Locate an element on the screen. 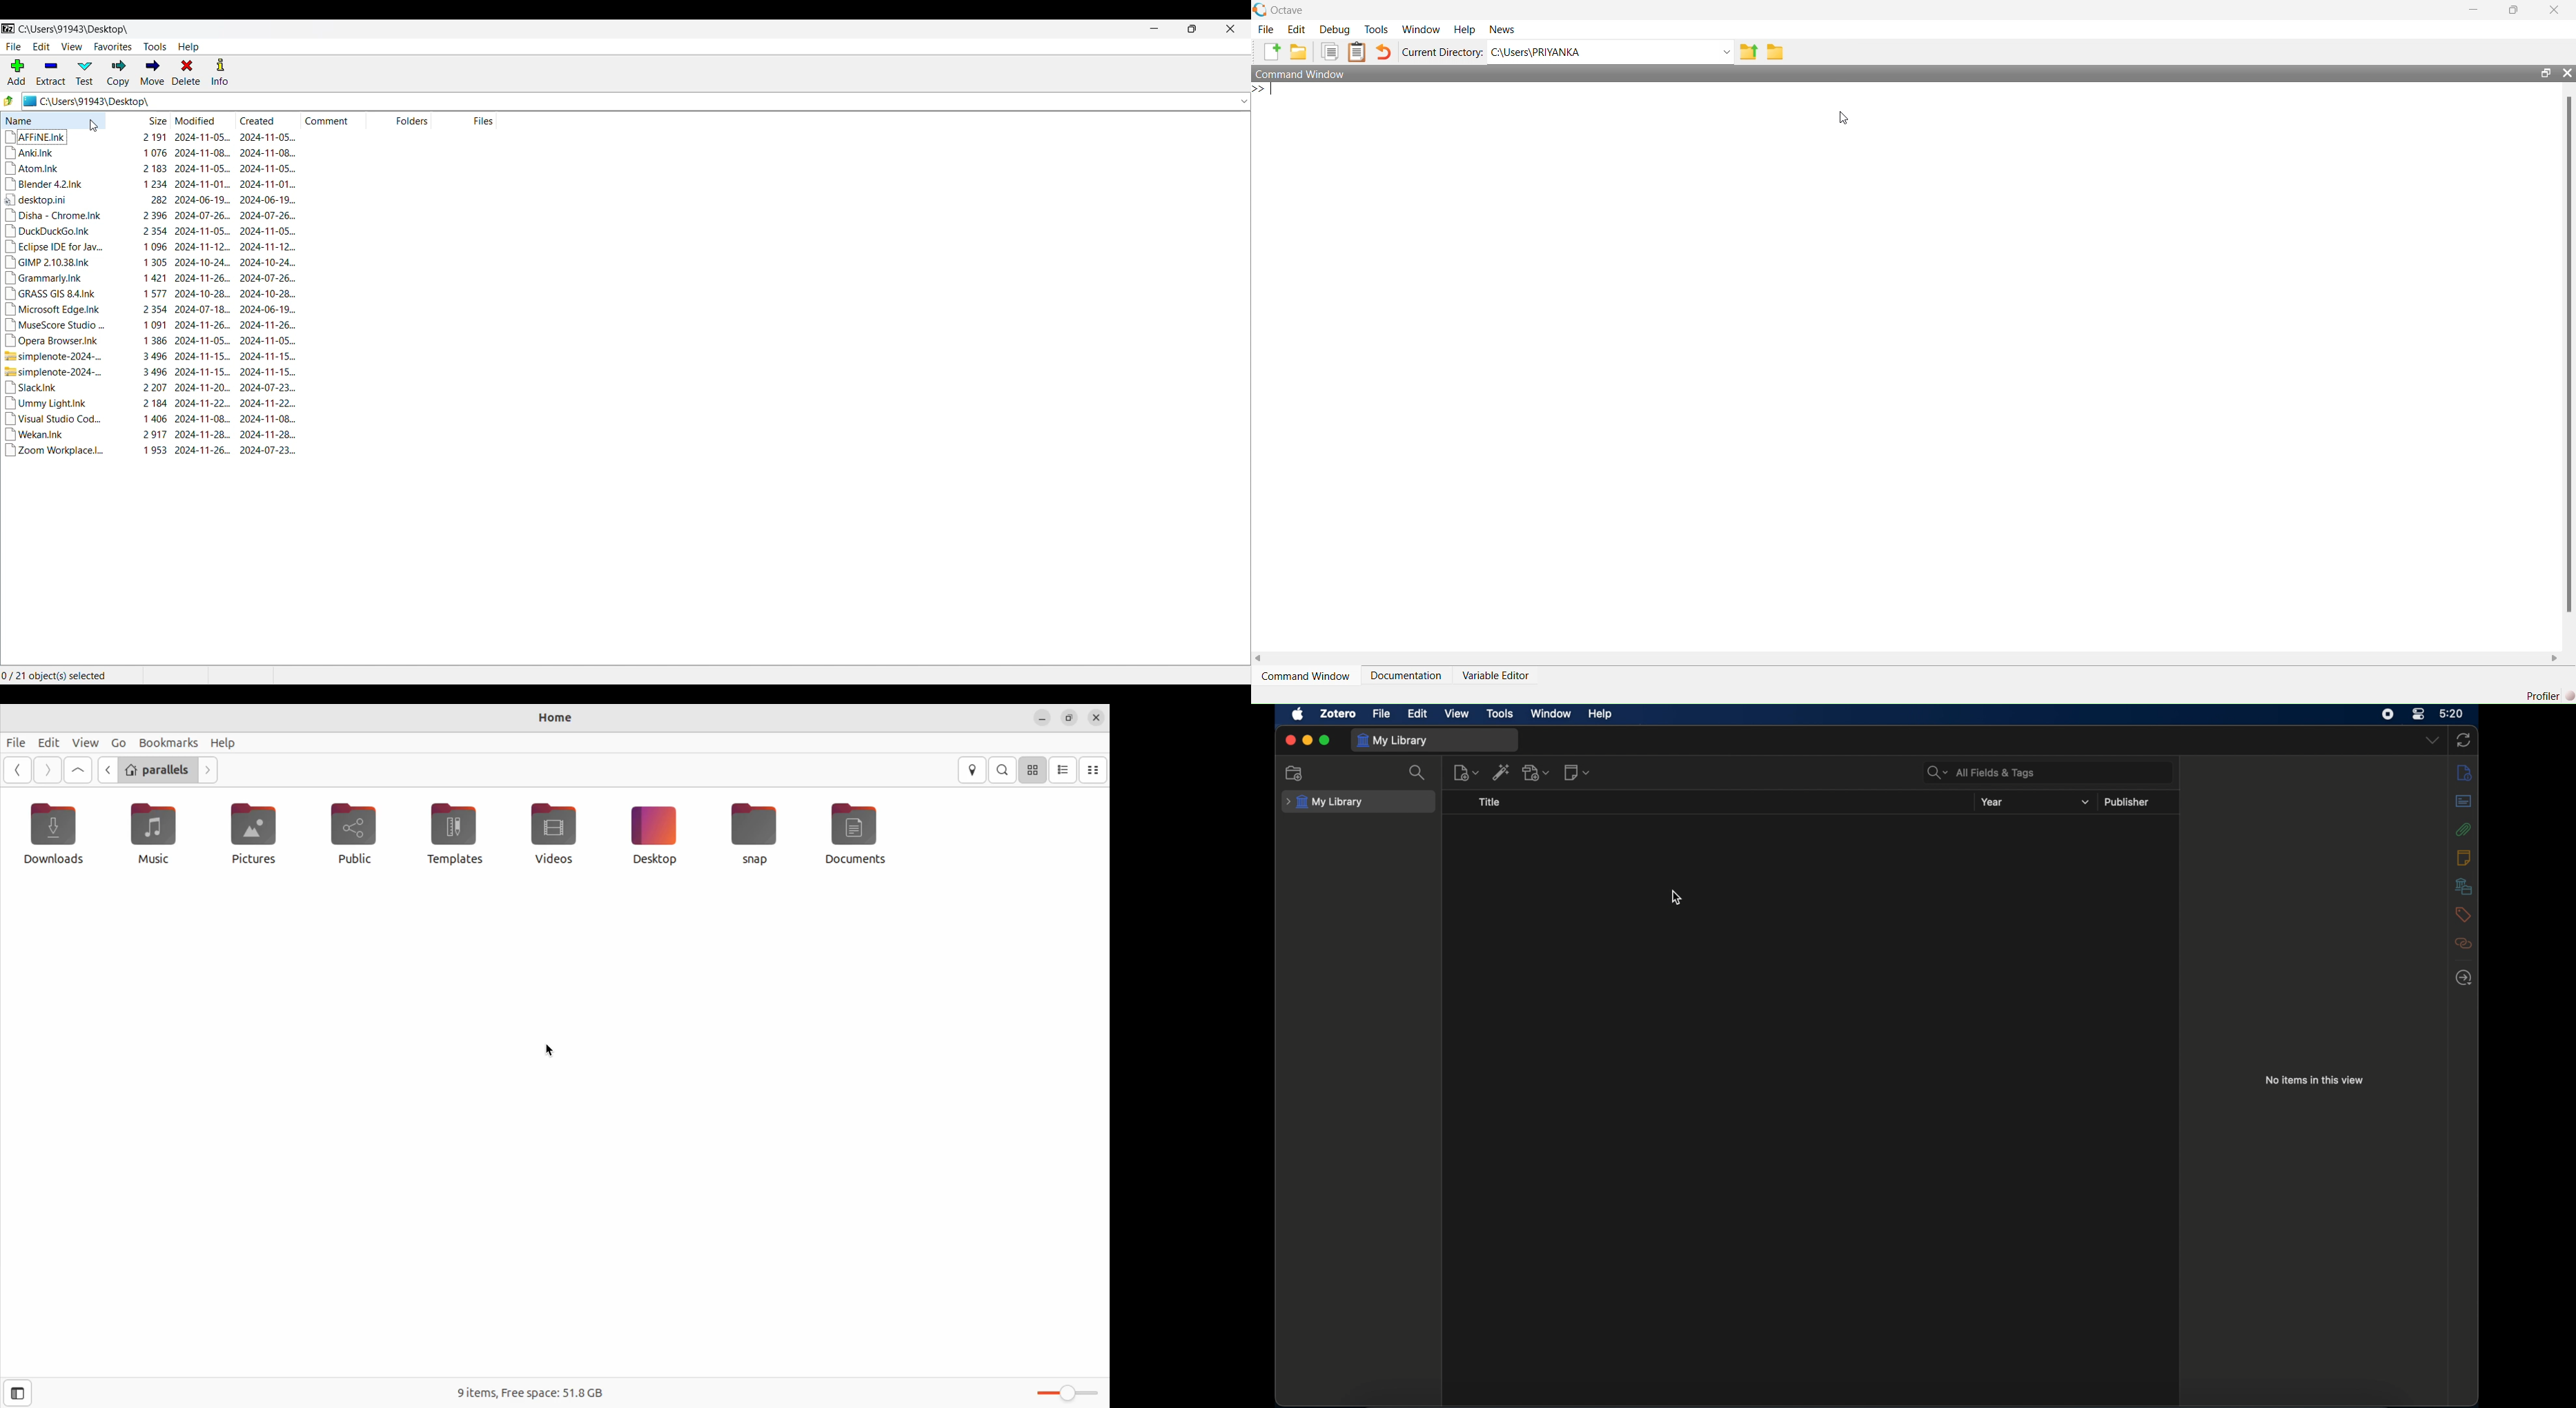 The image size is (2576, 1428). Documents is located at coordinates (761, 832).